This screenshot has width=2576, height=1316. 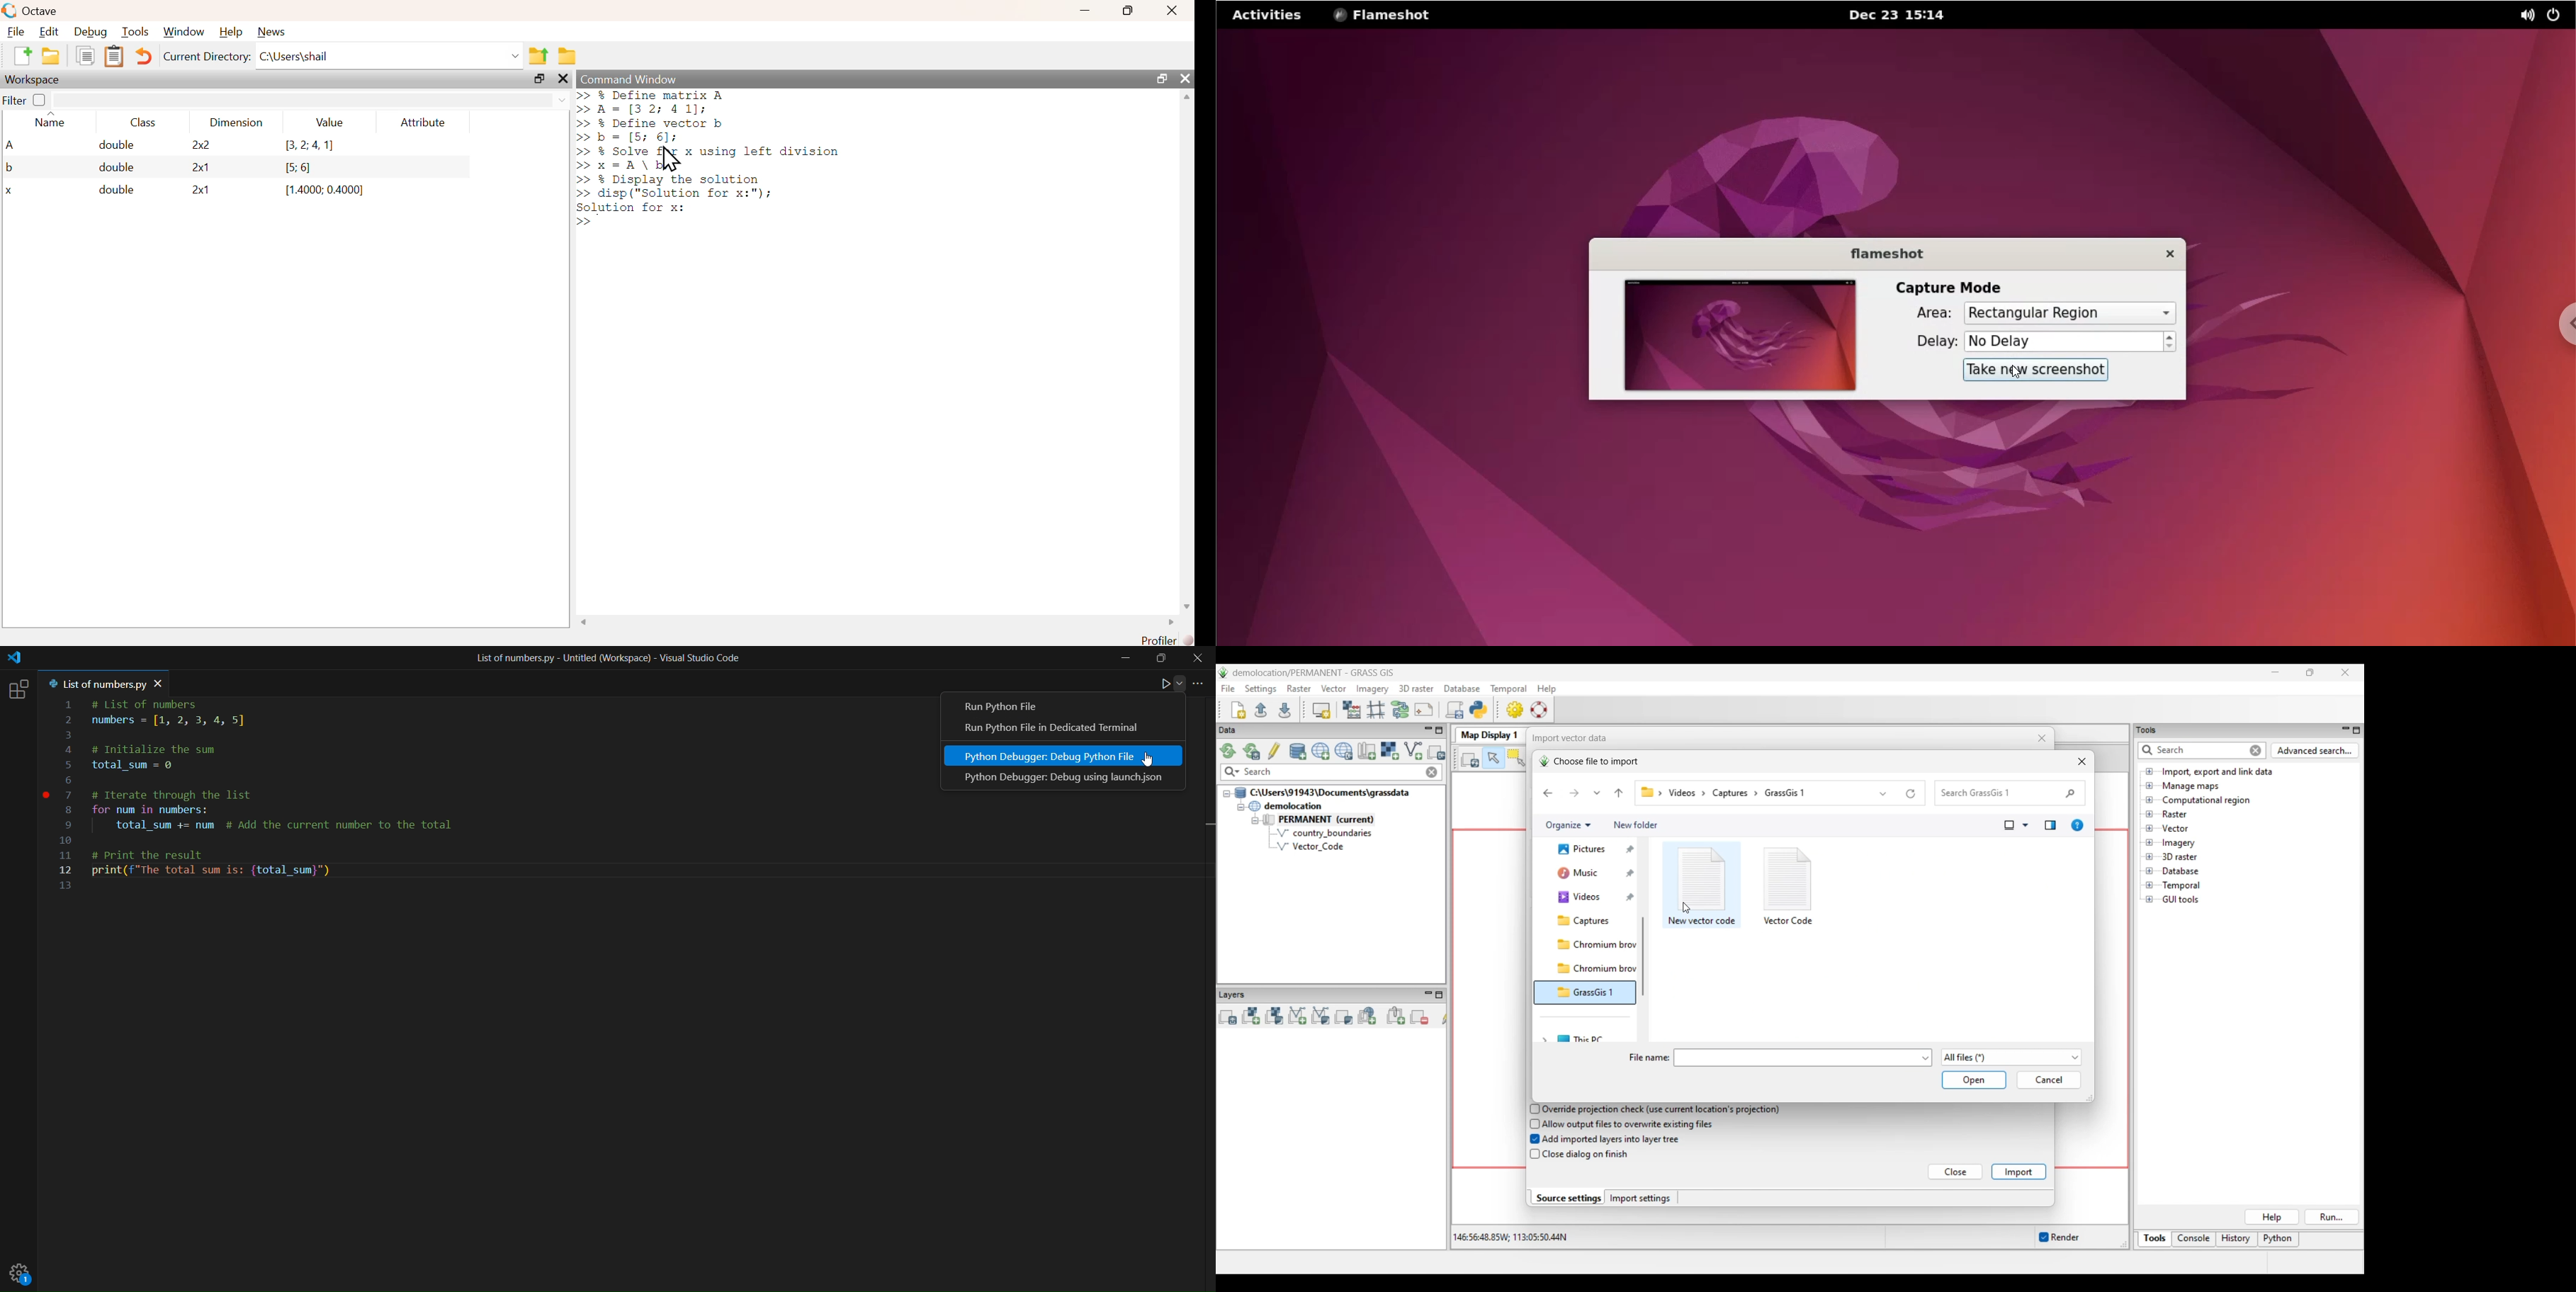 I want to click on code, so click(x=277, y=801).